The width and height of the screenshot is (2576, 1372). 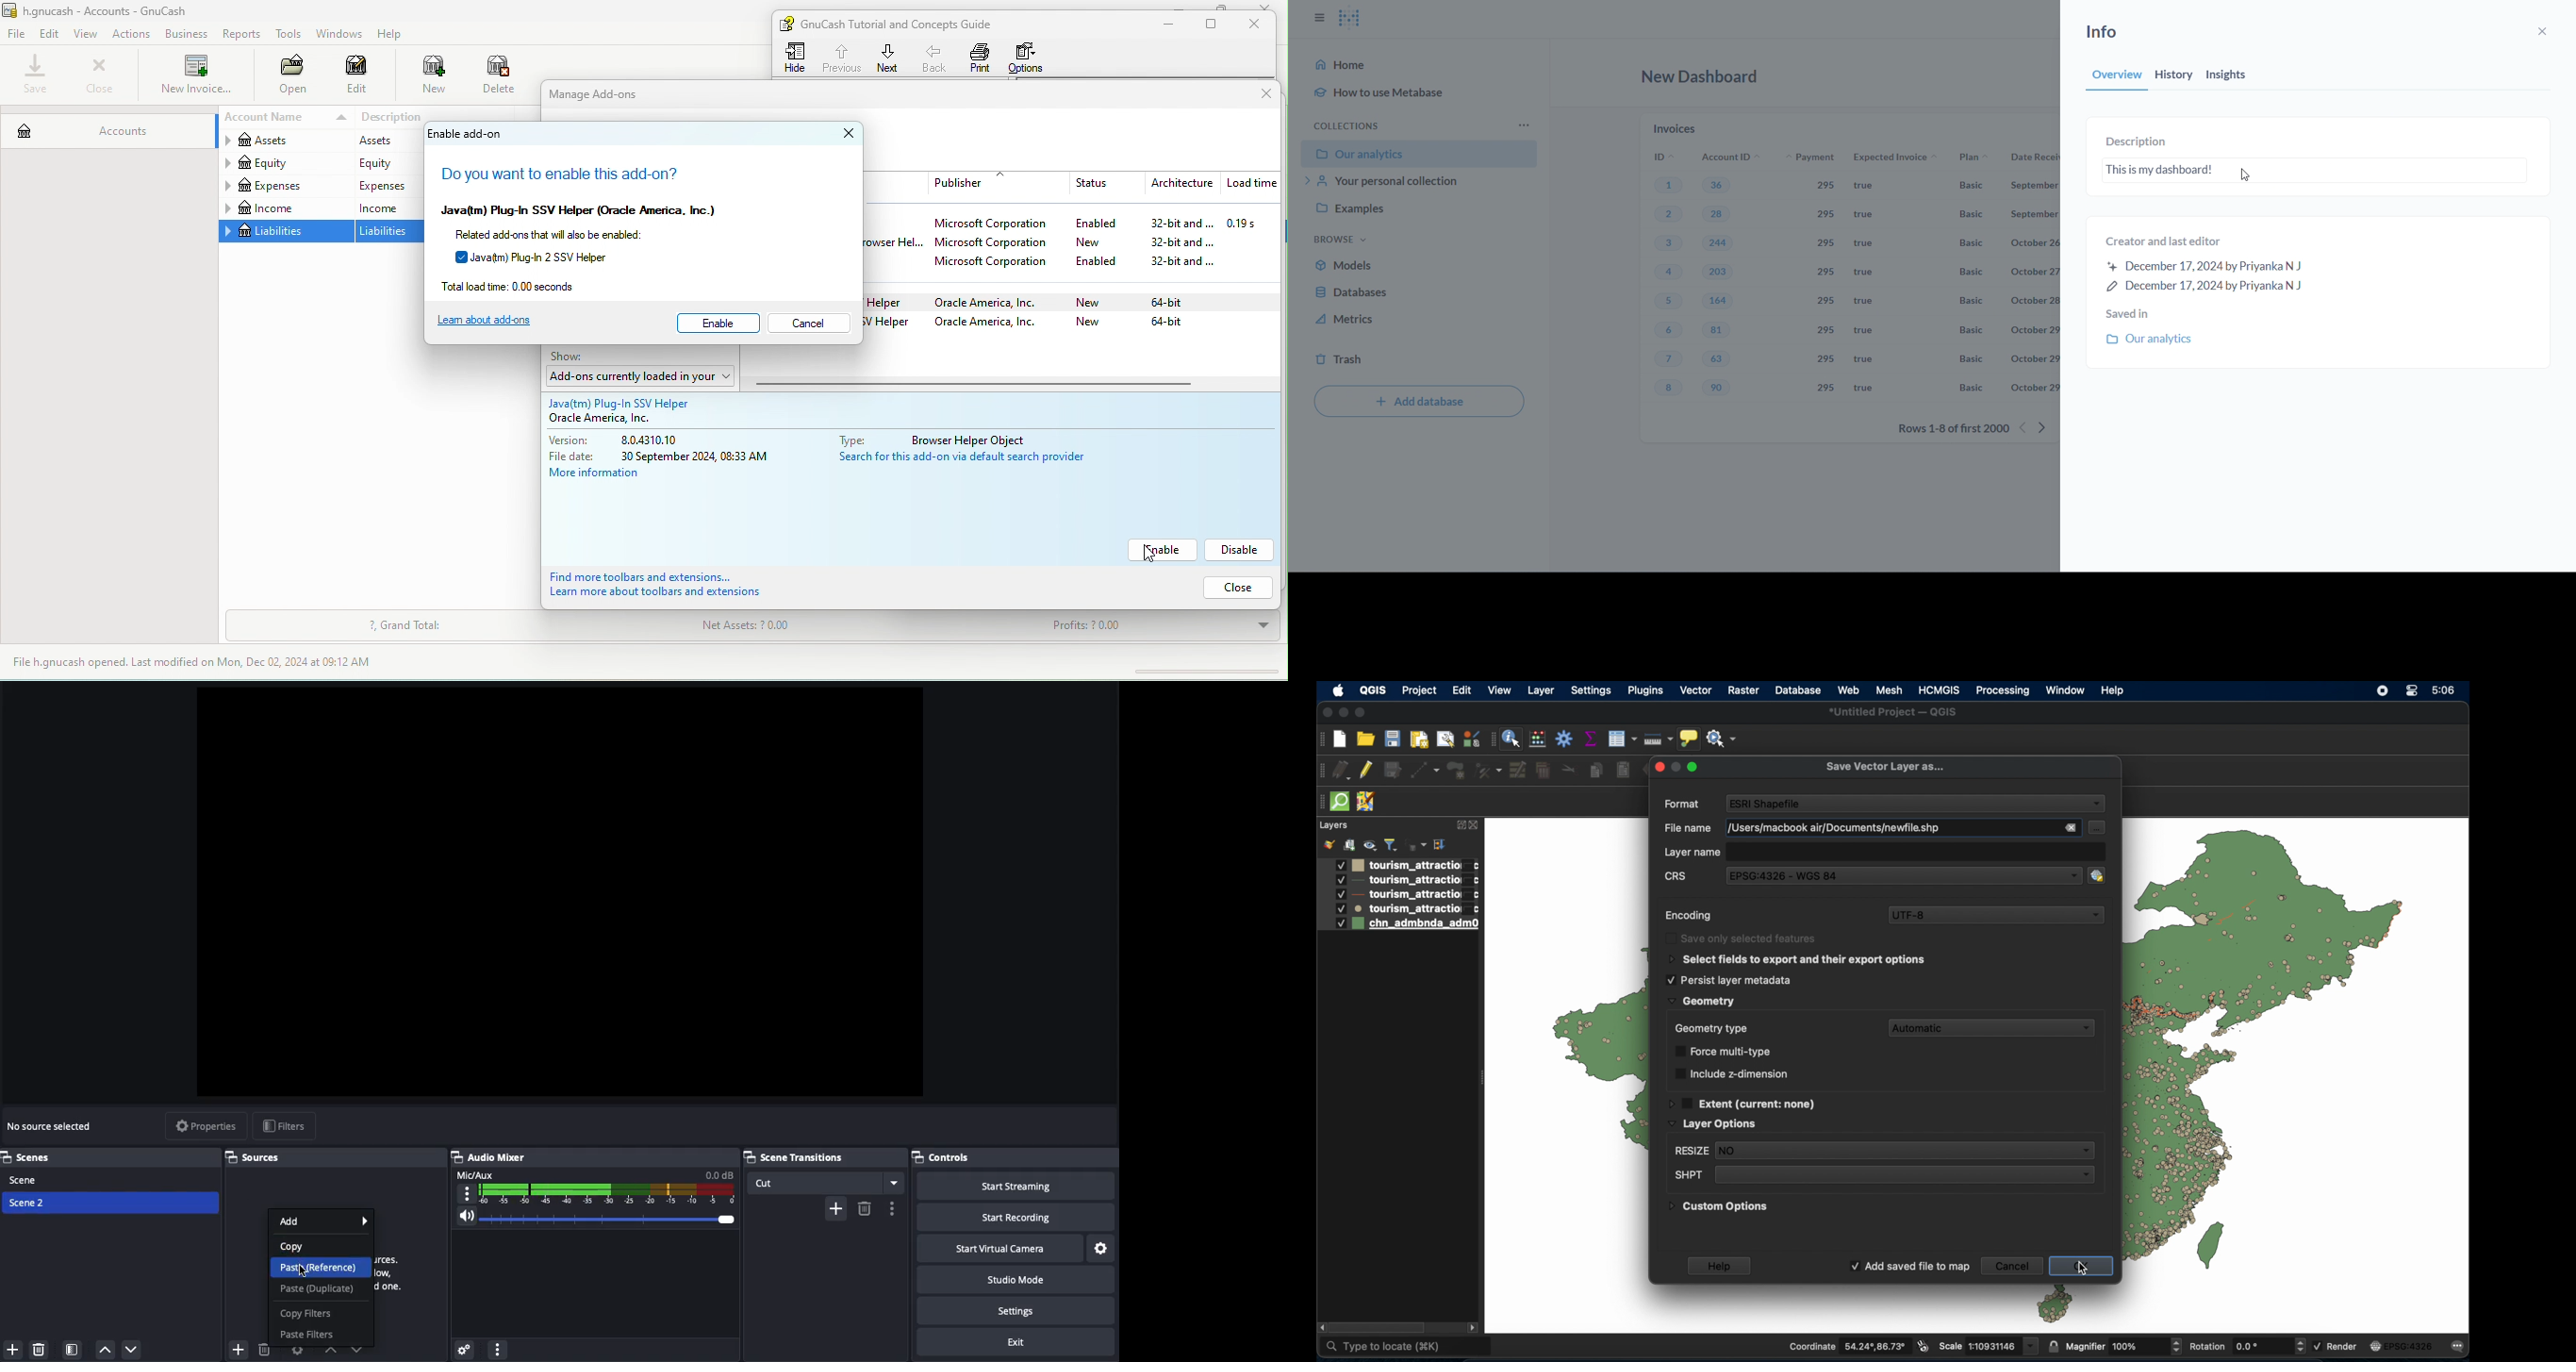 I want to click on Cut, so click(x=827, y=1183).